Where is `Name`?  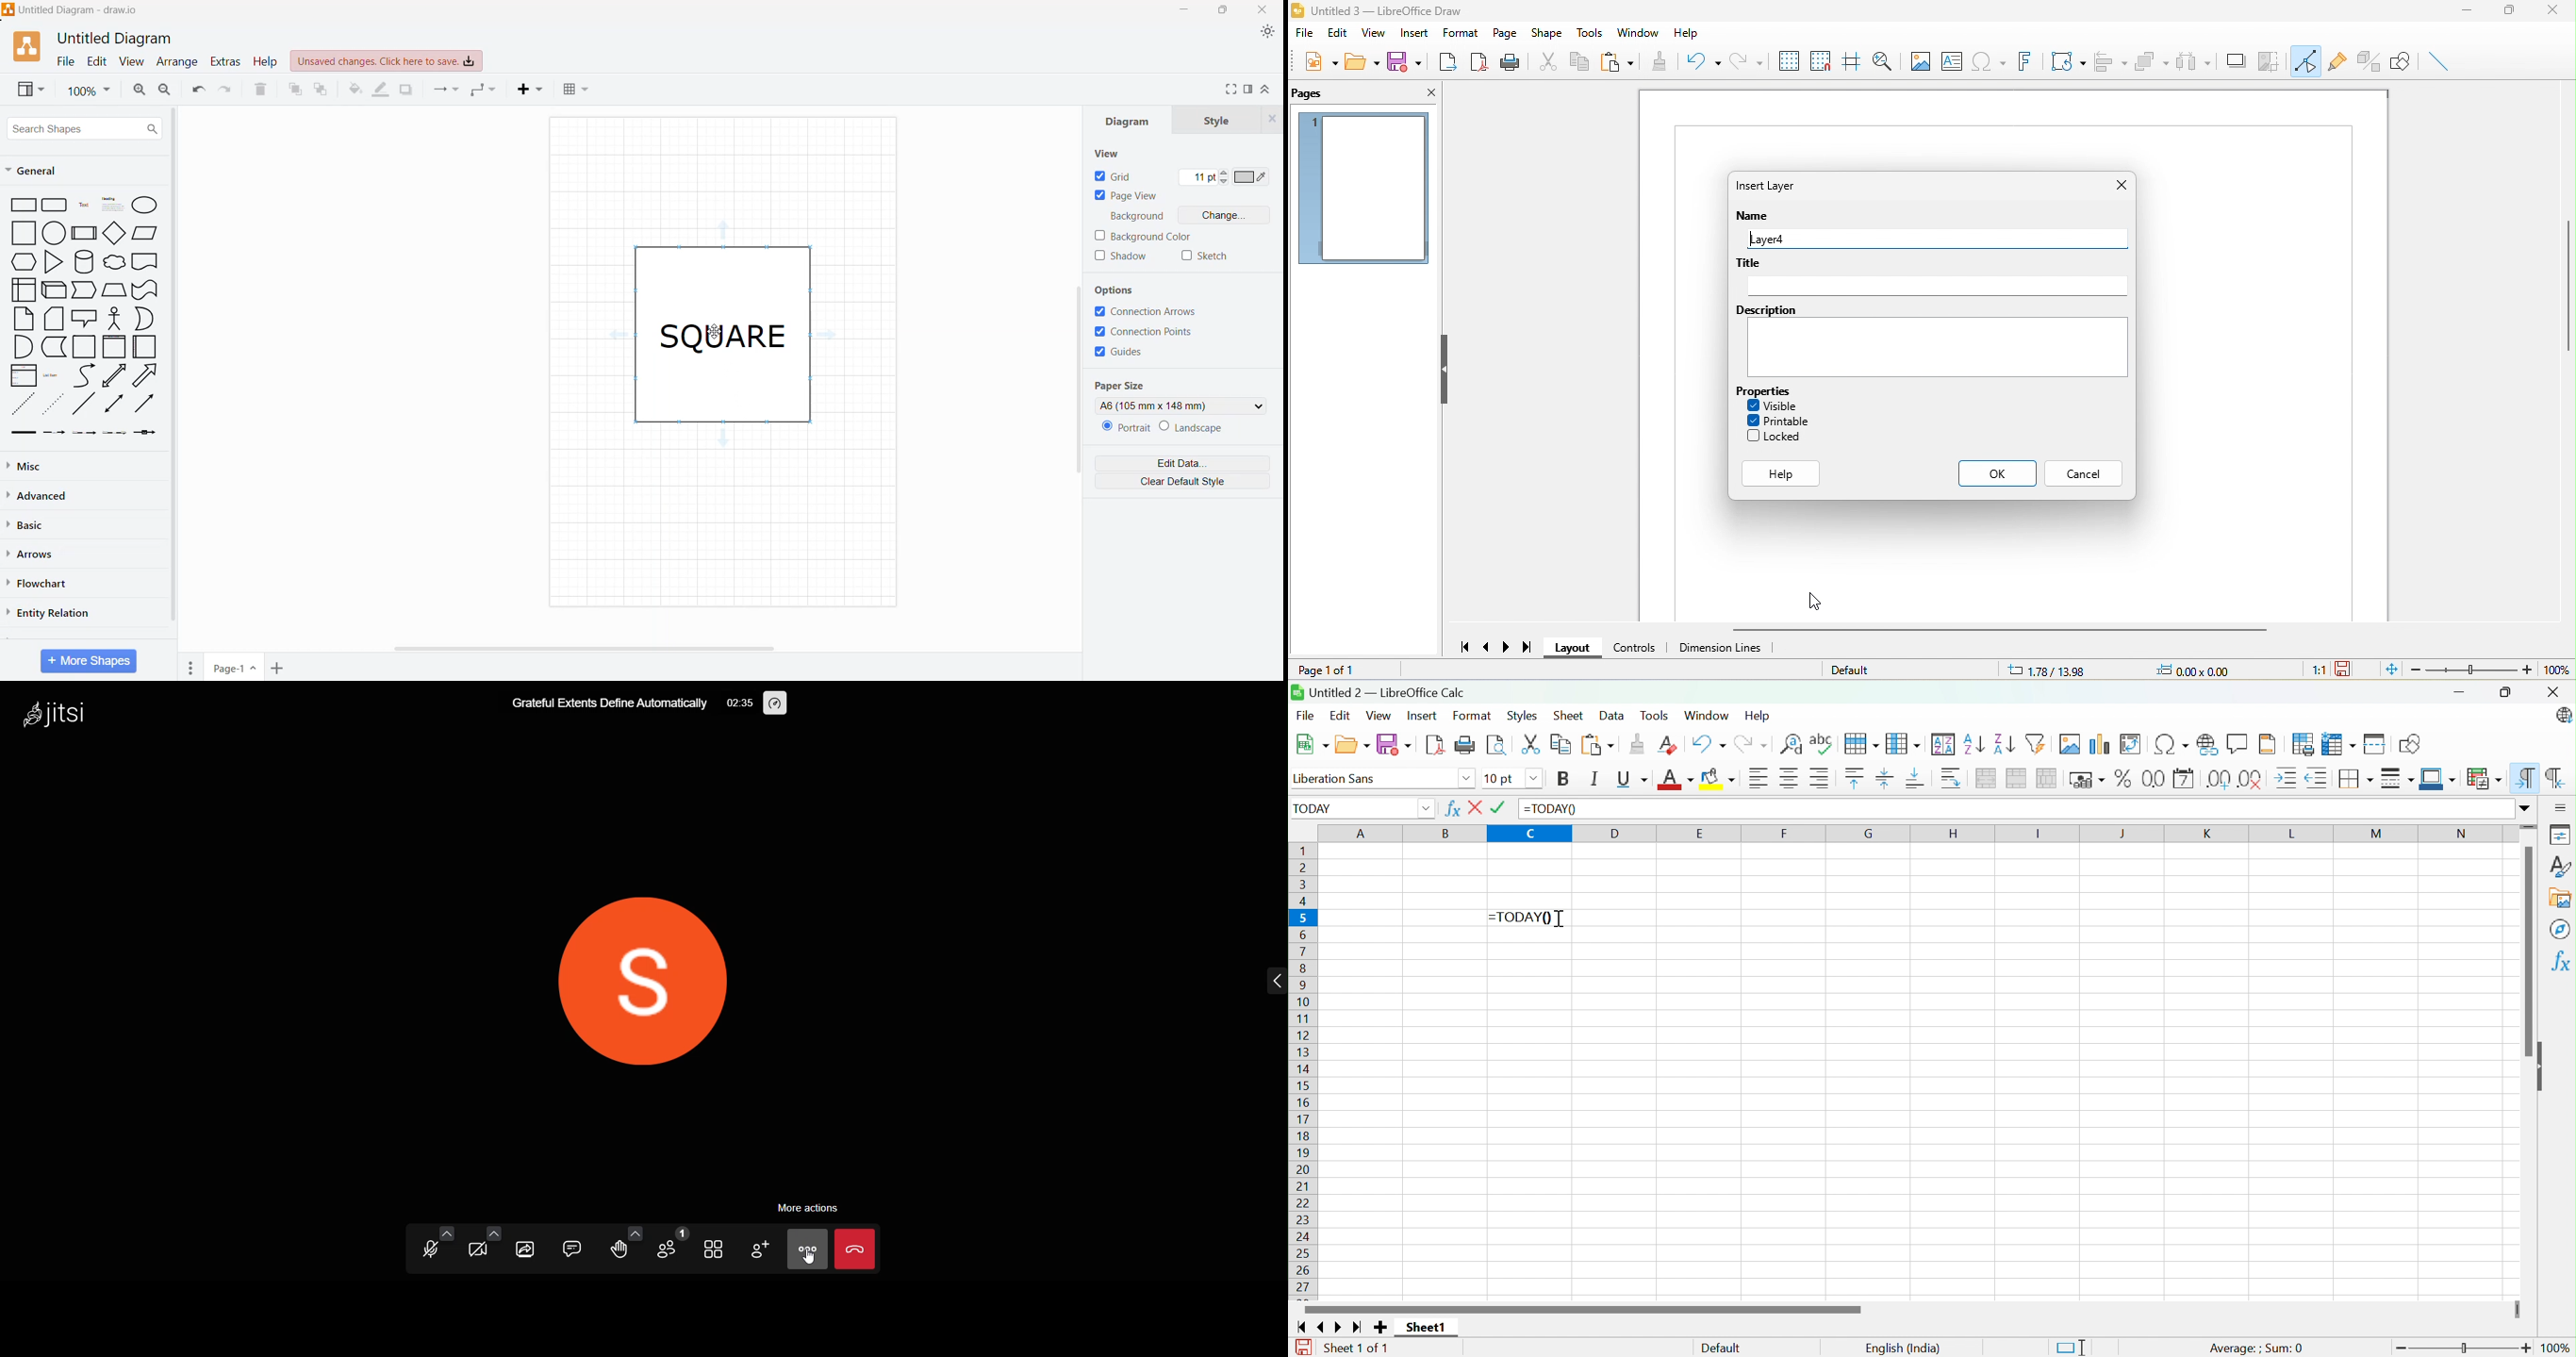 Name is located at coordinates (1756, 216).